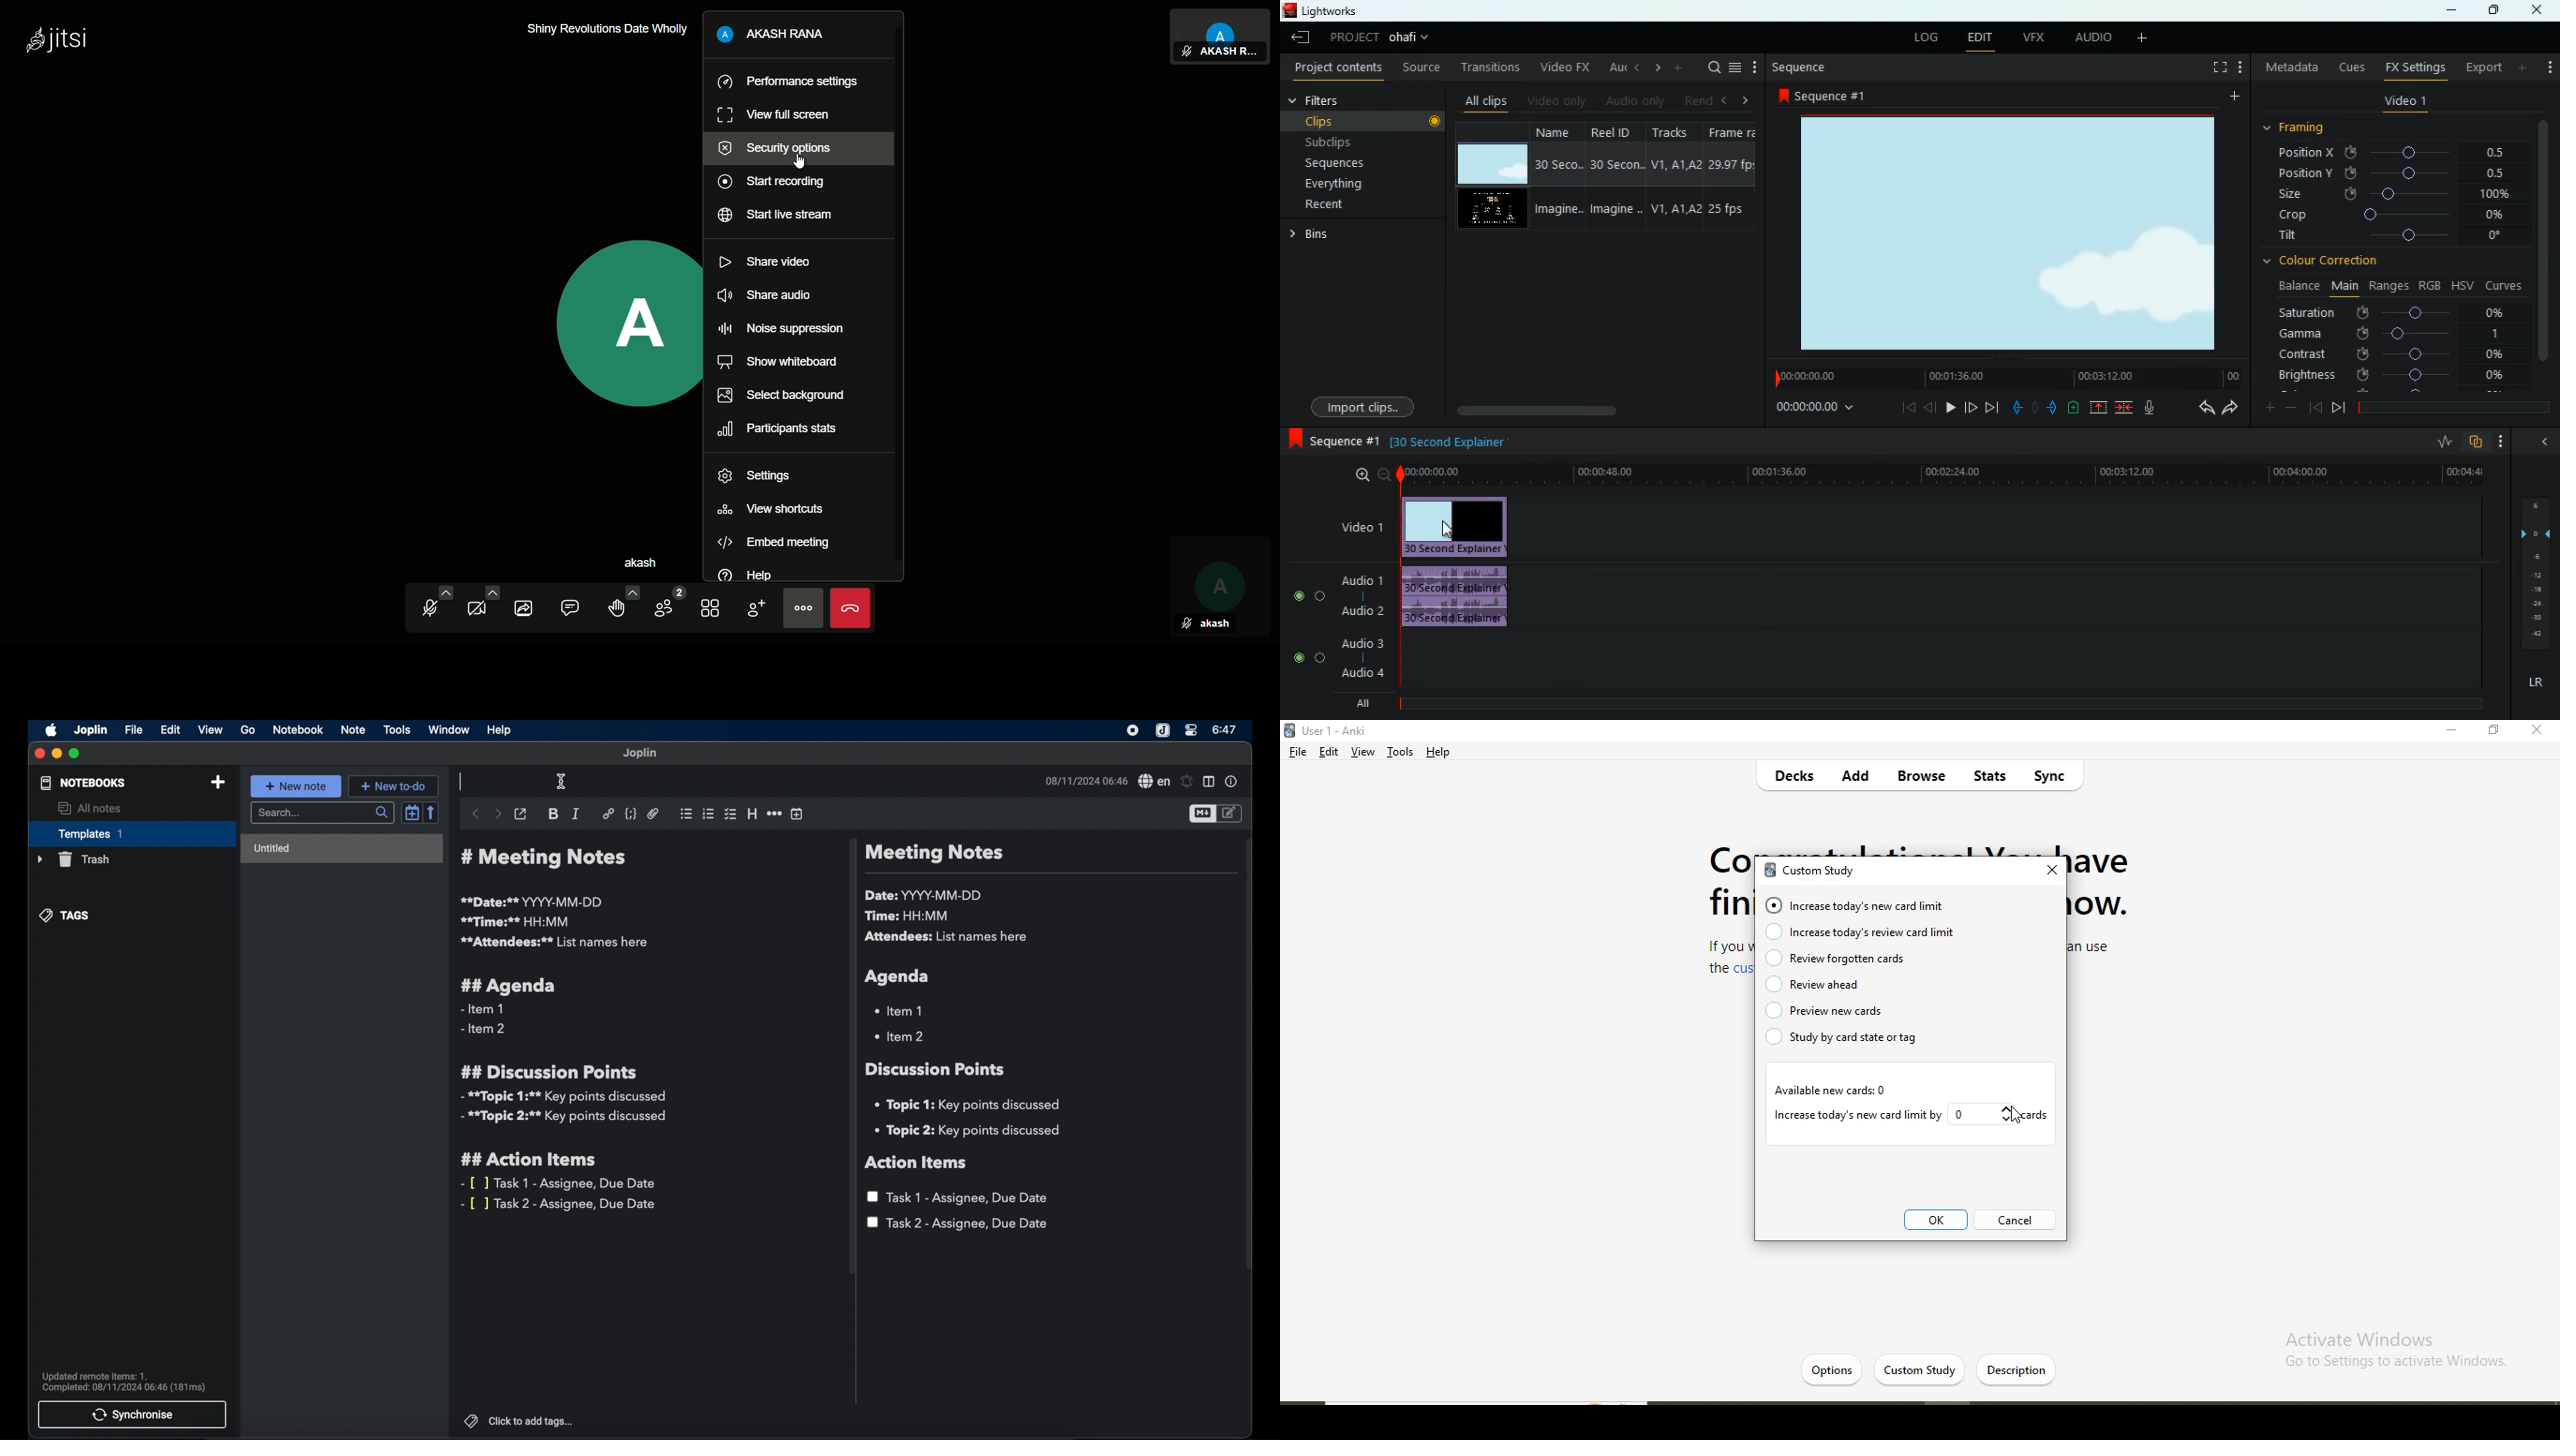 This screenshot has width=2576, height=1456. What do you see at coordinates (1358, 140) in the screenshot?
I see `subclips` at bounding box center [1358, 140].